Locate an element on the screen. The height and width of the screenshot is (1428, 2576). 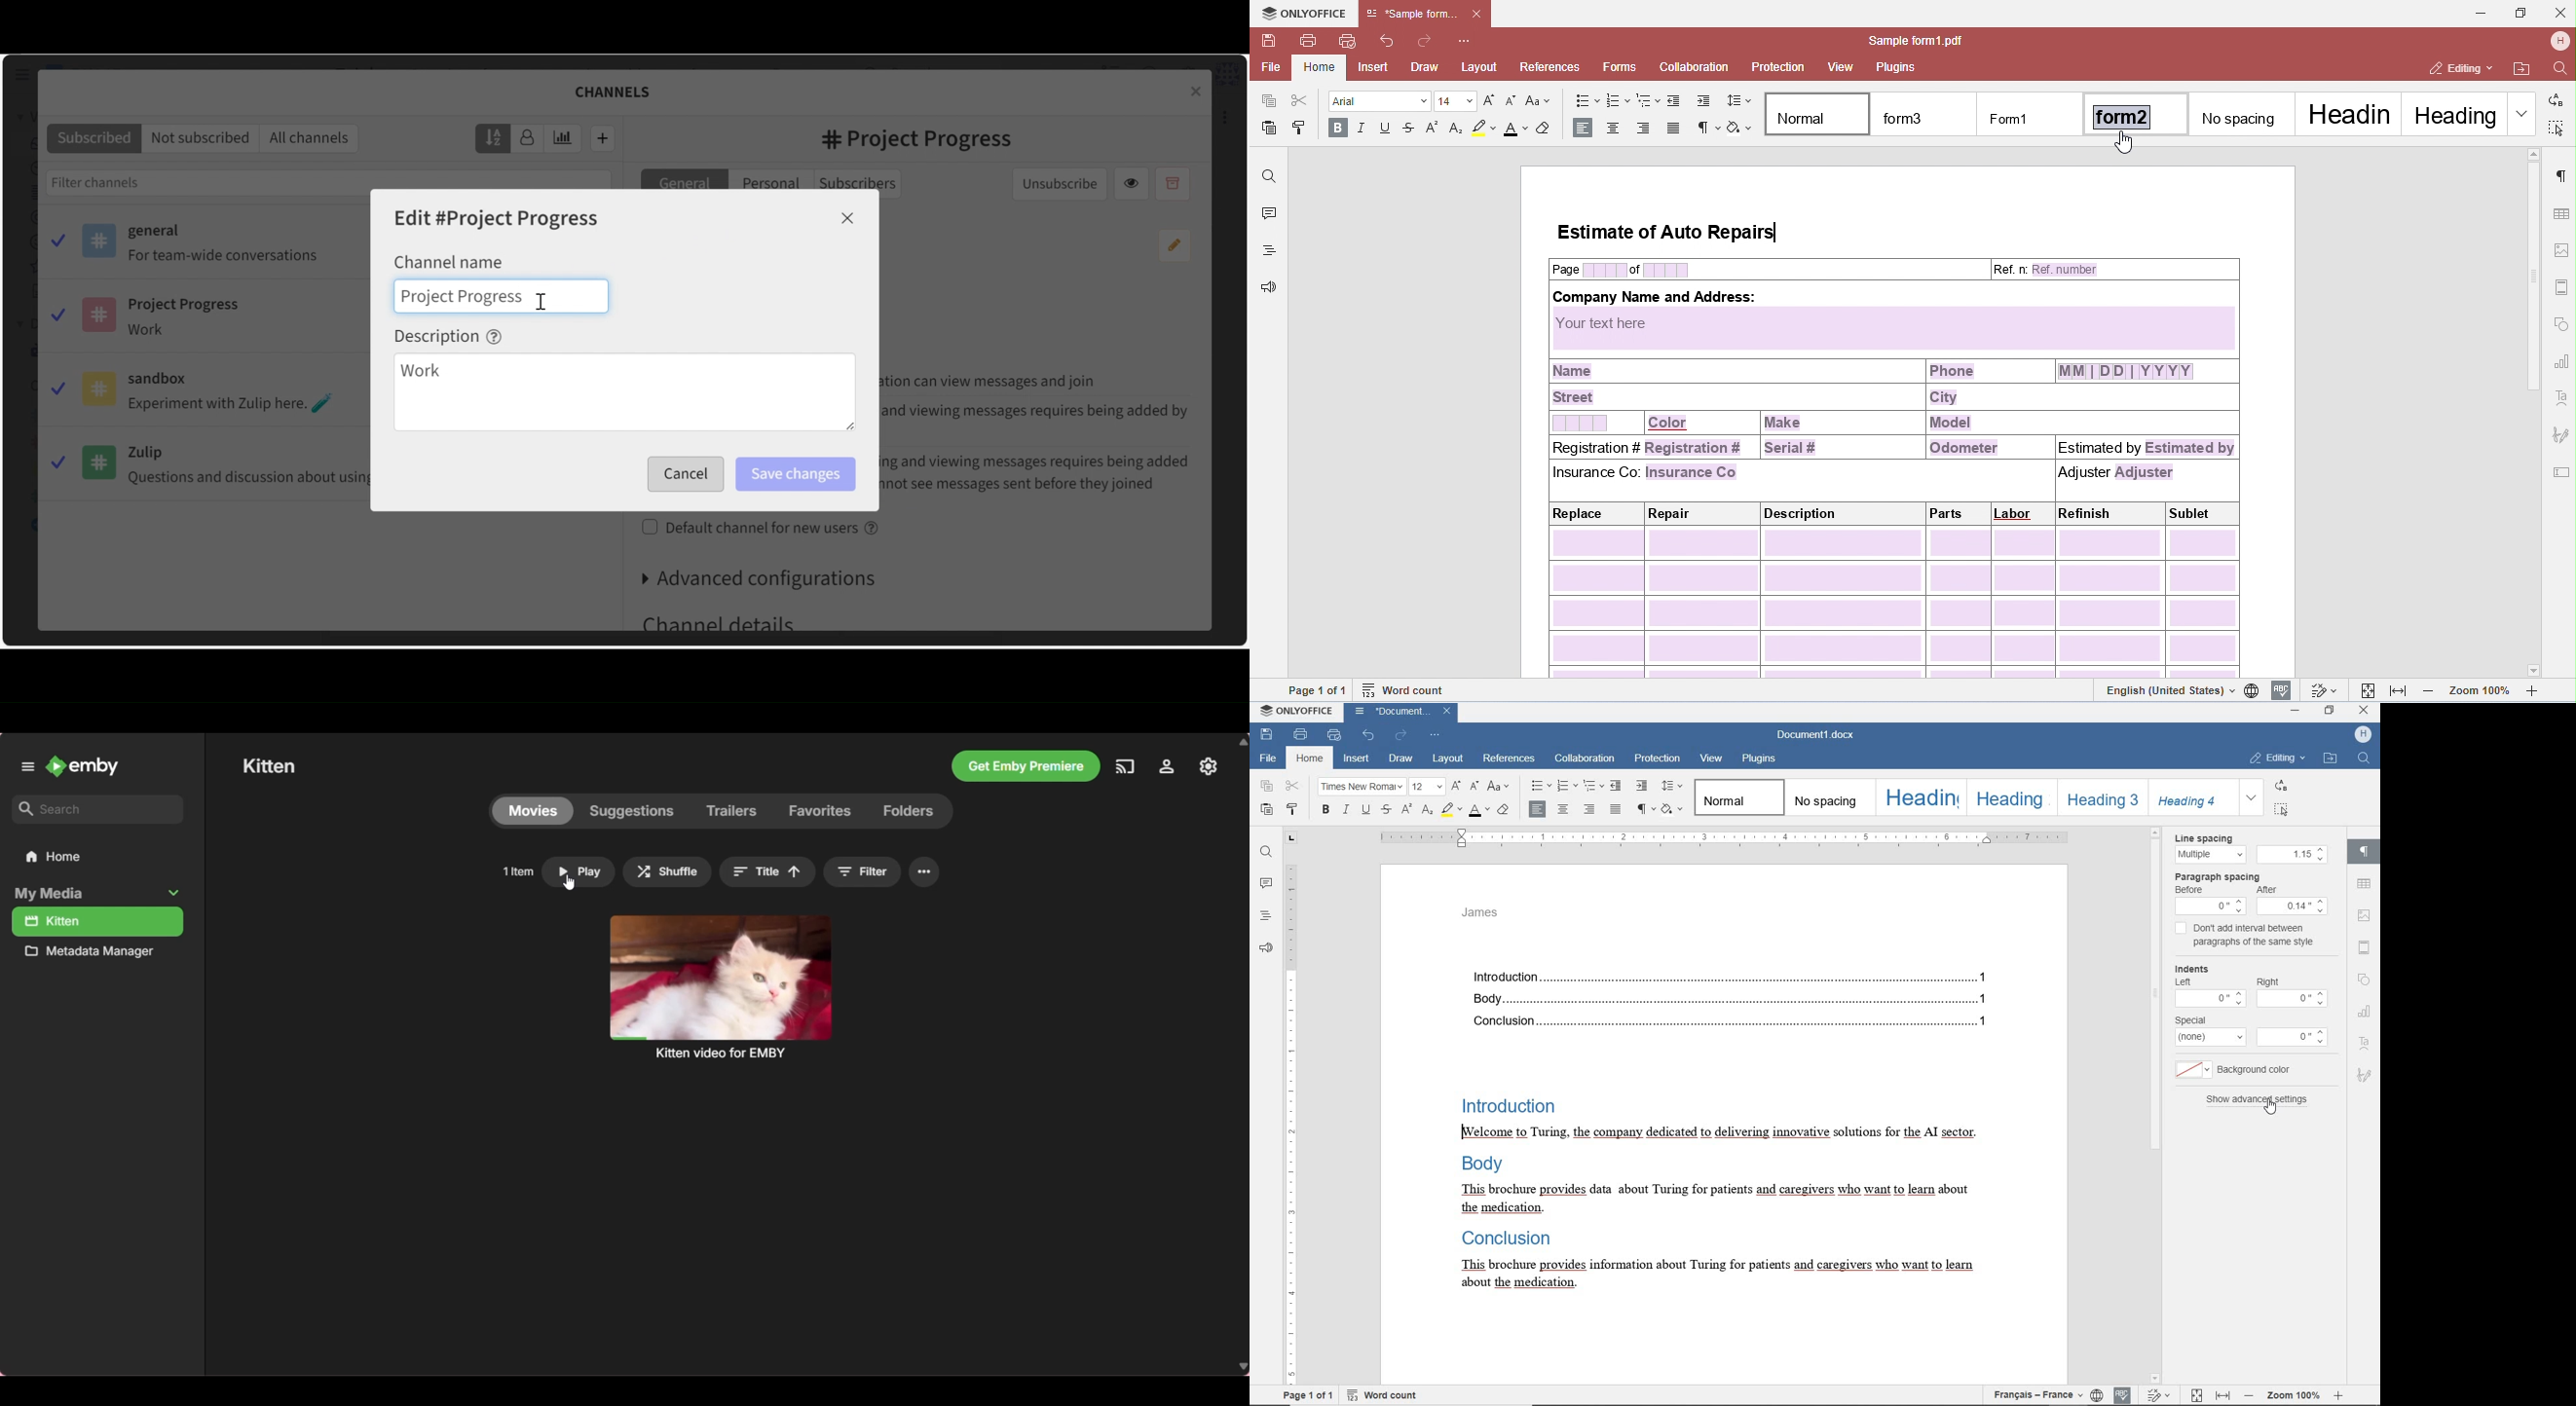
Save  is located at coordinates (682, 475).